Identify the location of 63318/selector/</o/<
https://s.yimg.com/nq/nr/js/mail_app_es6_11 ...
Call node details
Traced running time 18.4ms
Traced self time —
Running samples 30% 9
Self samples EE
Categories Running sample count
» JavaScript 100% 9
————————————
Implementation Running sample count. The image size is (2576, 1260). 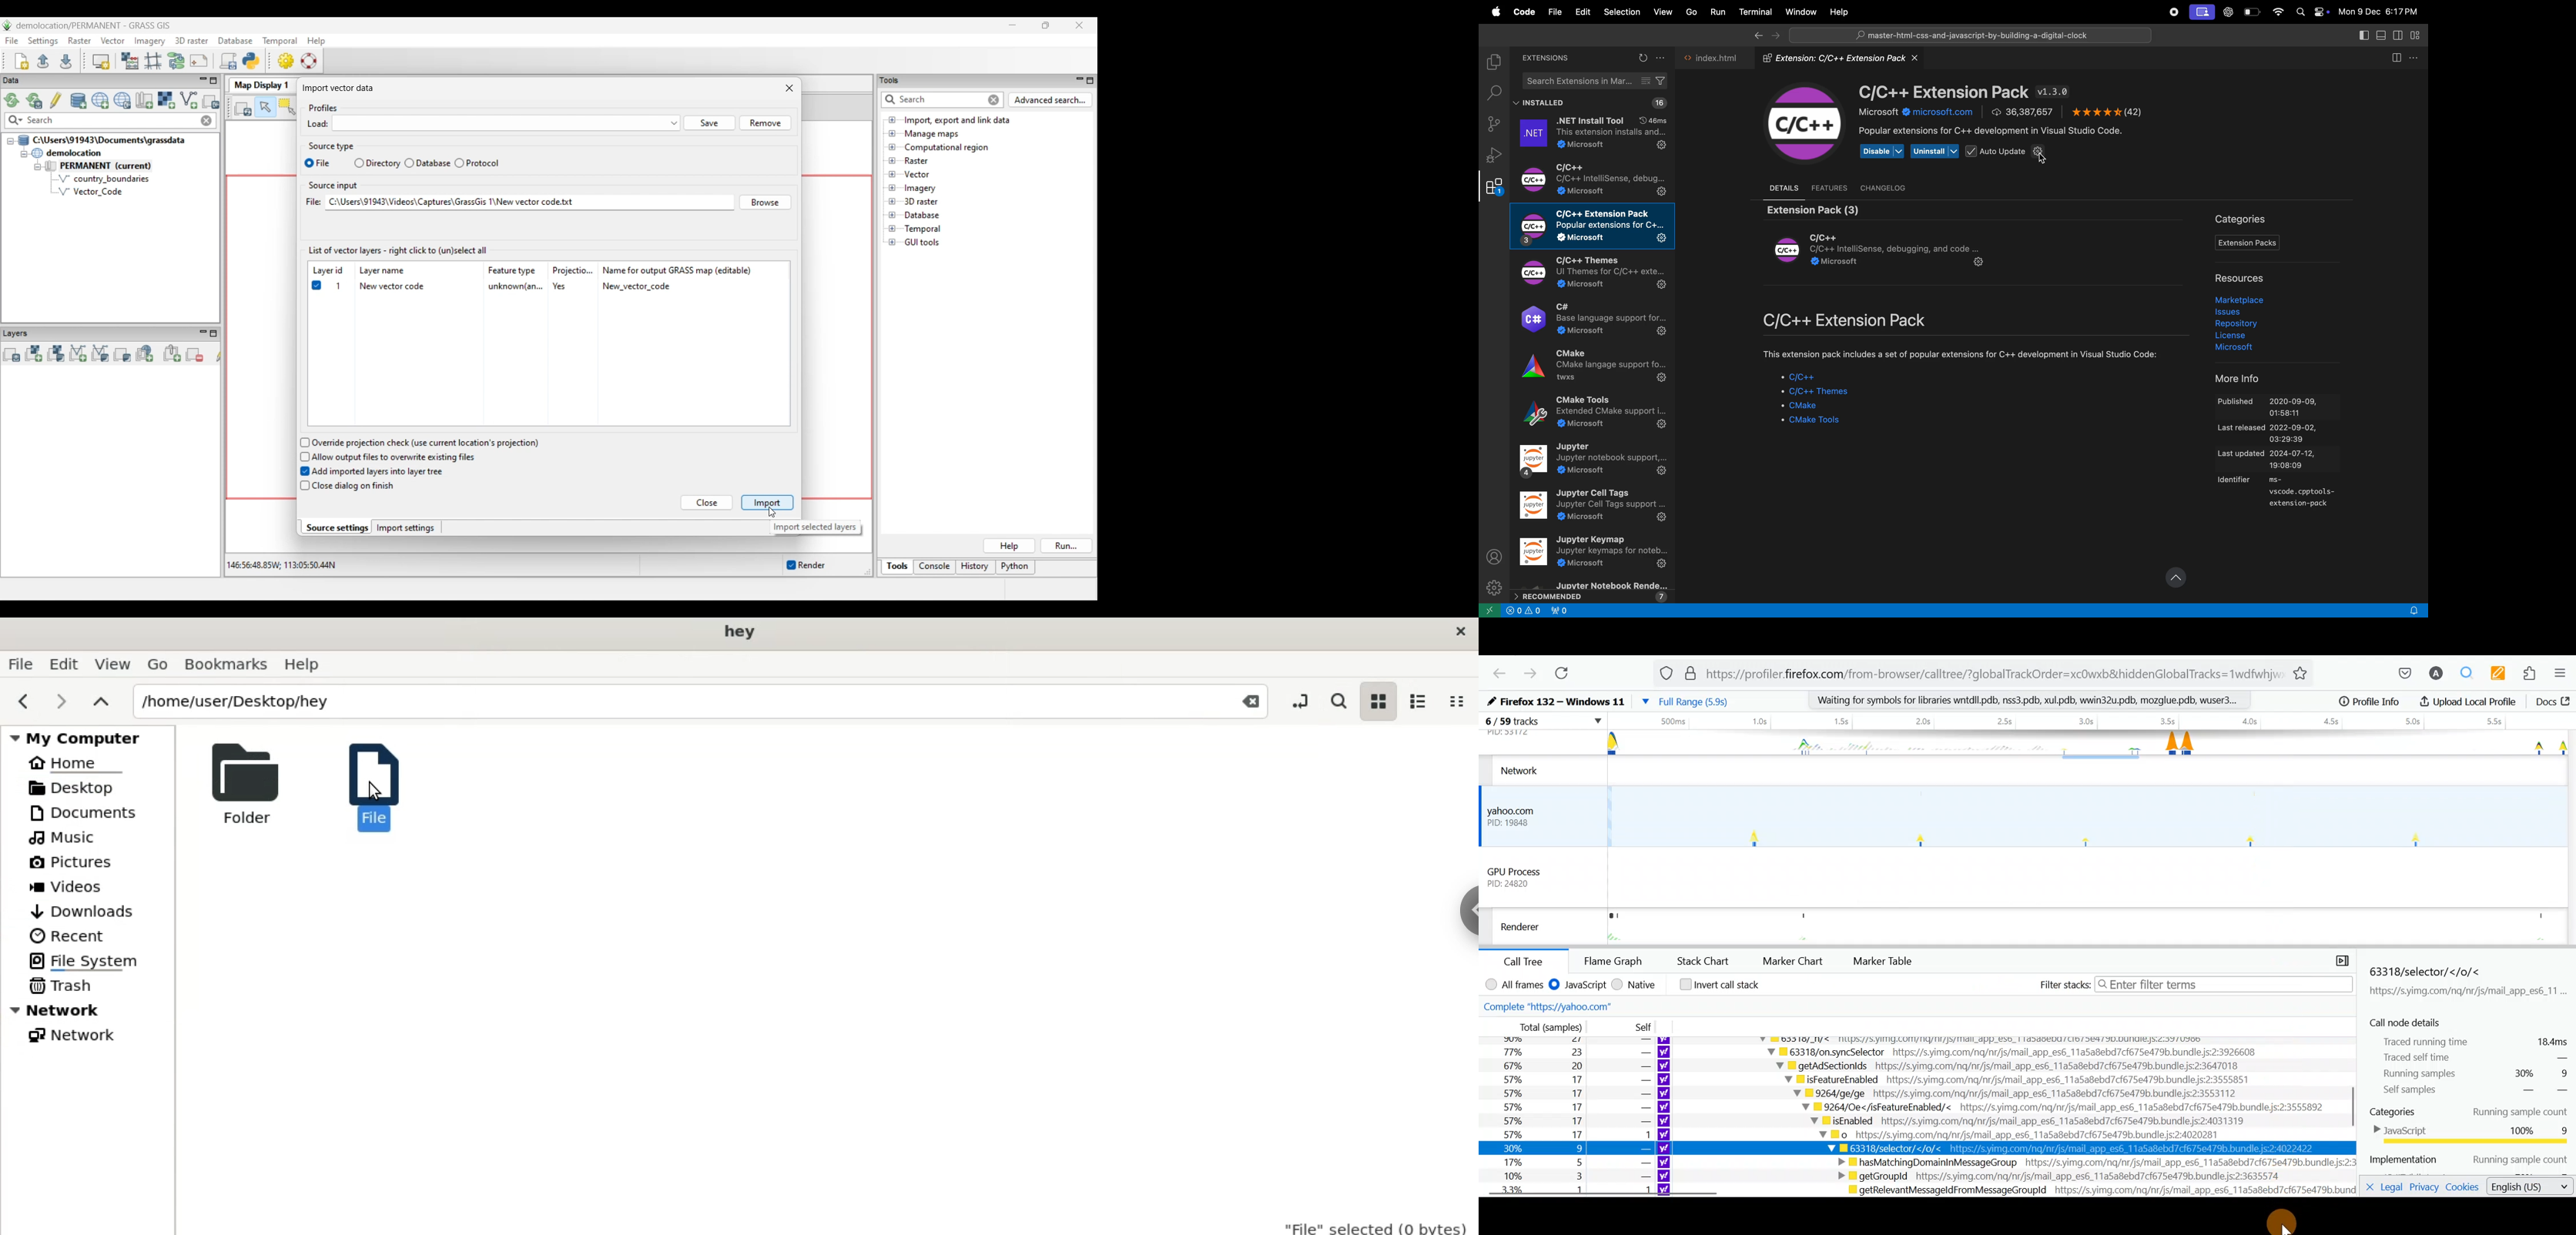
(2467, 1067).